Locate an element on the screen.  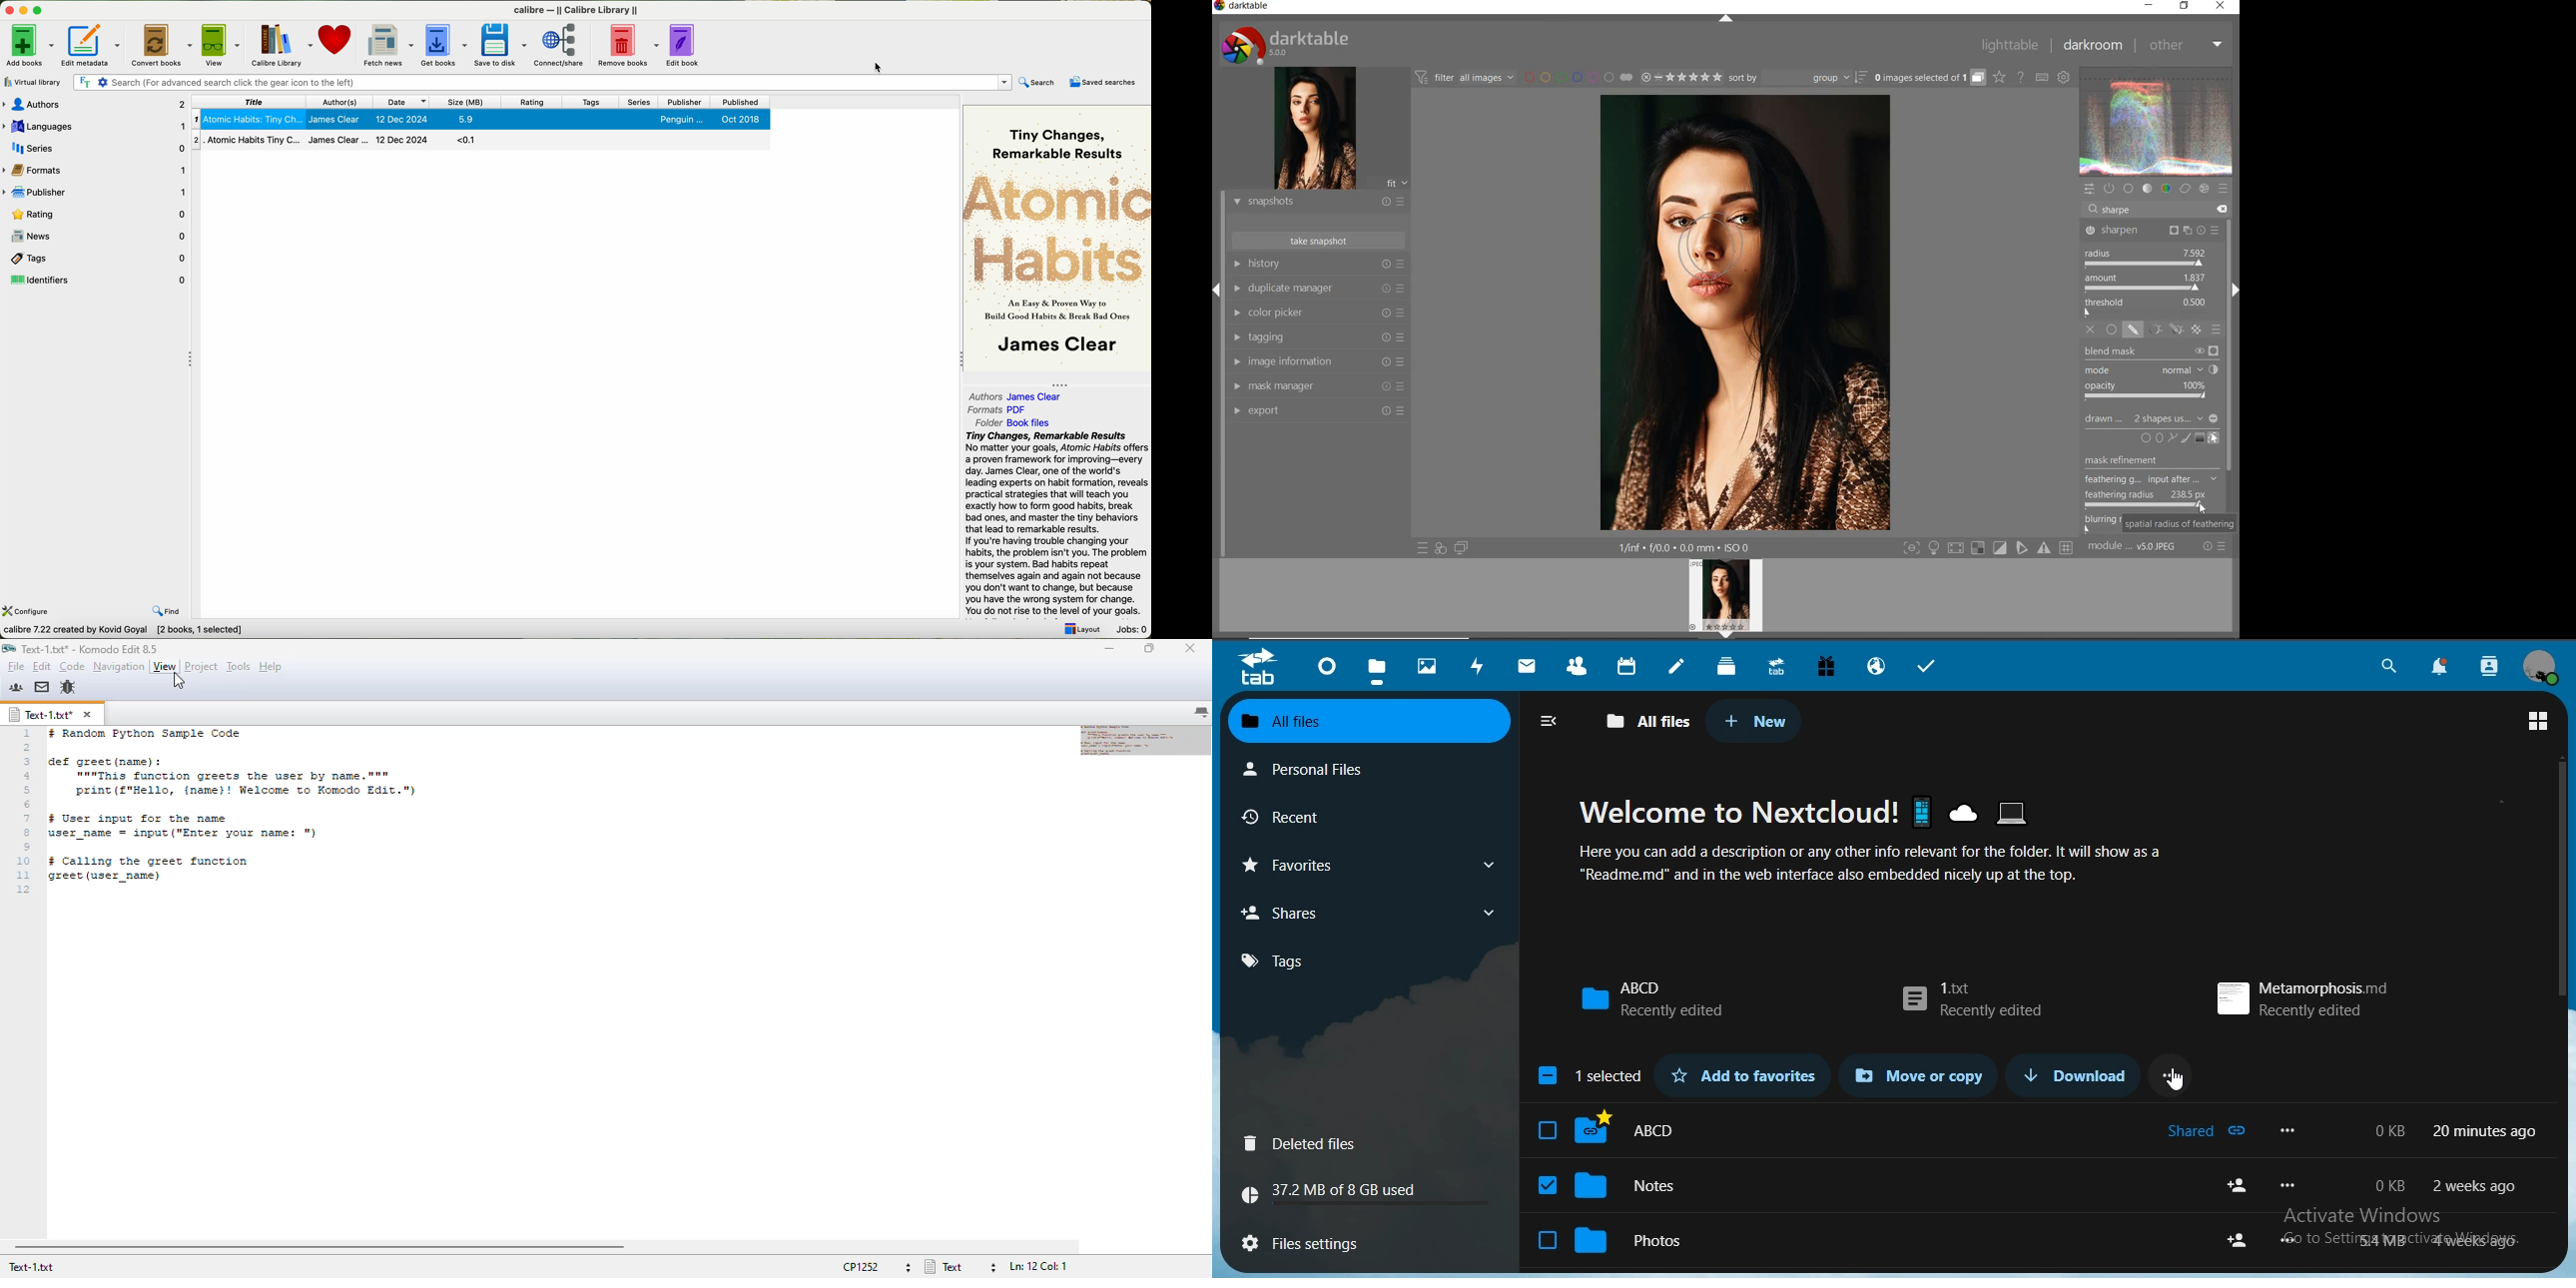
all files is located at coordinates (1644, 720).